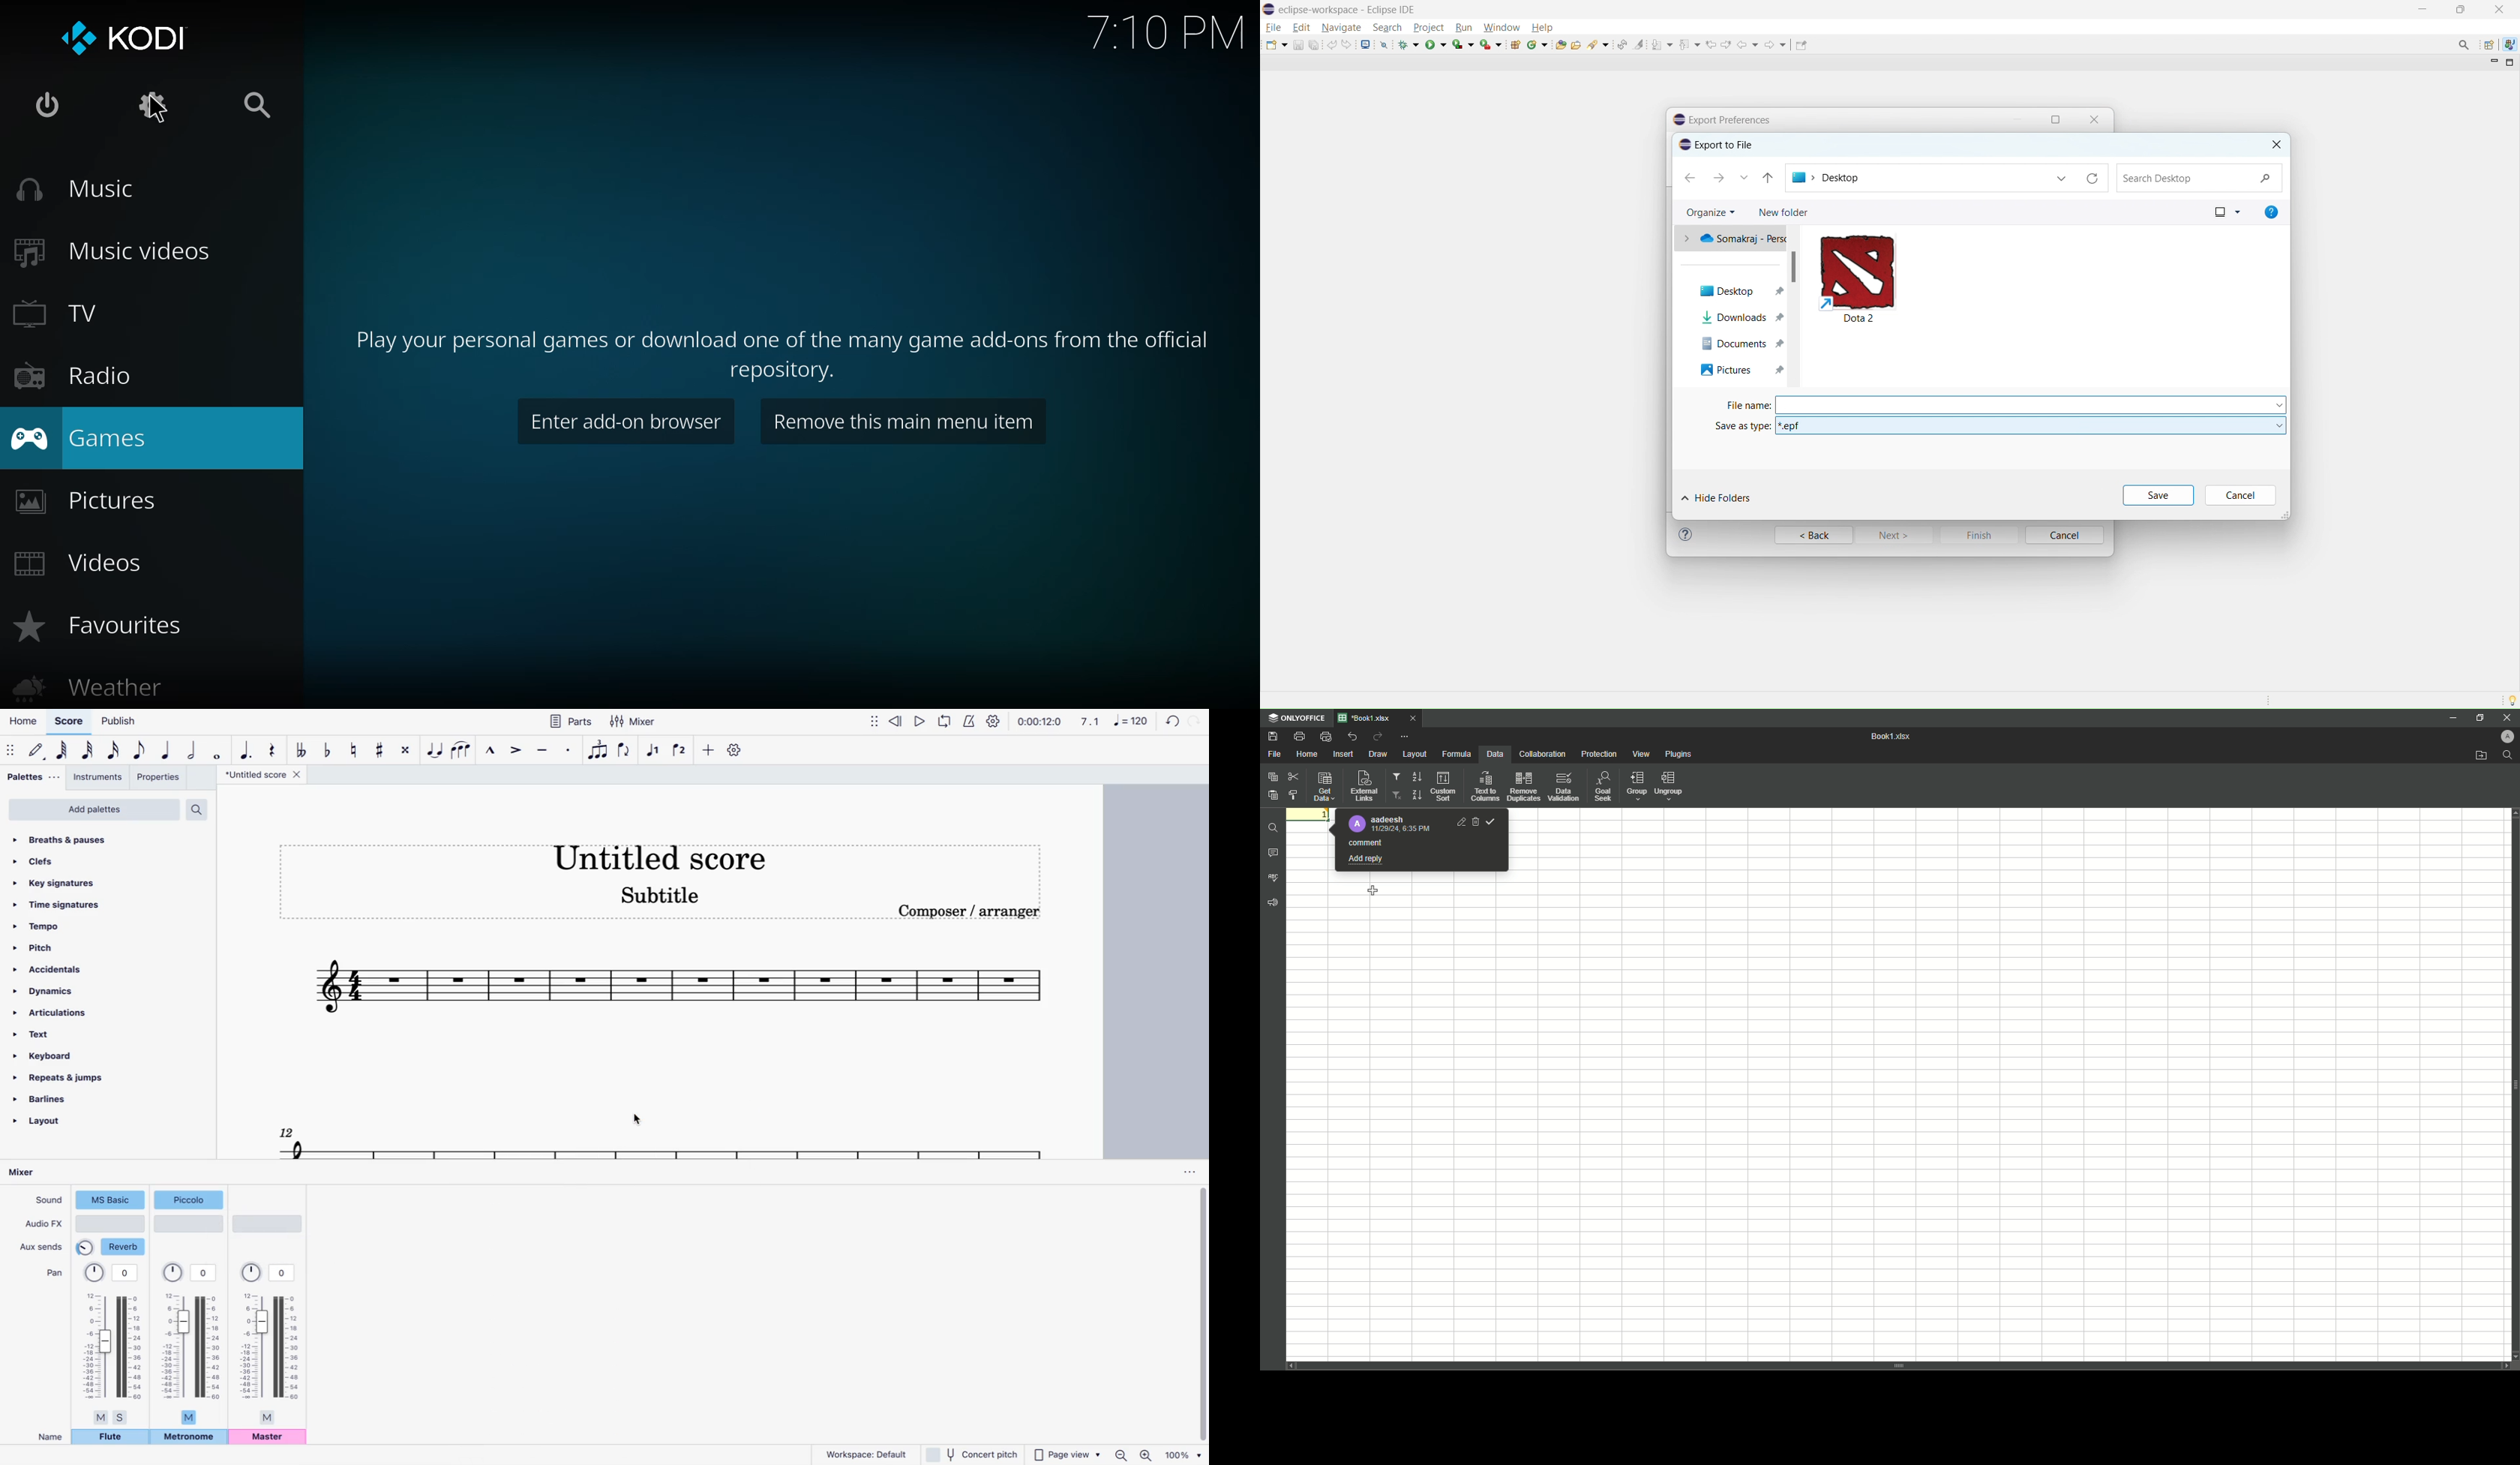 This screenshot has width=2520, height=1484. What do you see at coordinates (194, 1345) in the screenshot?
I see `pan` at bounding box center [194, 1345].